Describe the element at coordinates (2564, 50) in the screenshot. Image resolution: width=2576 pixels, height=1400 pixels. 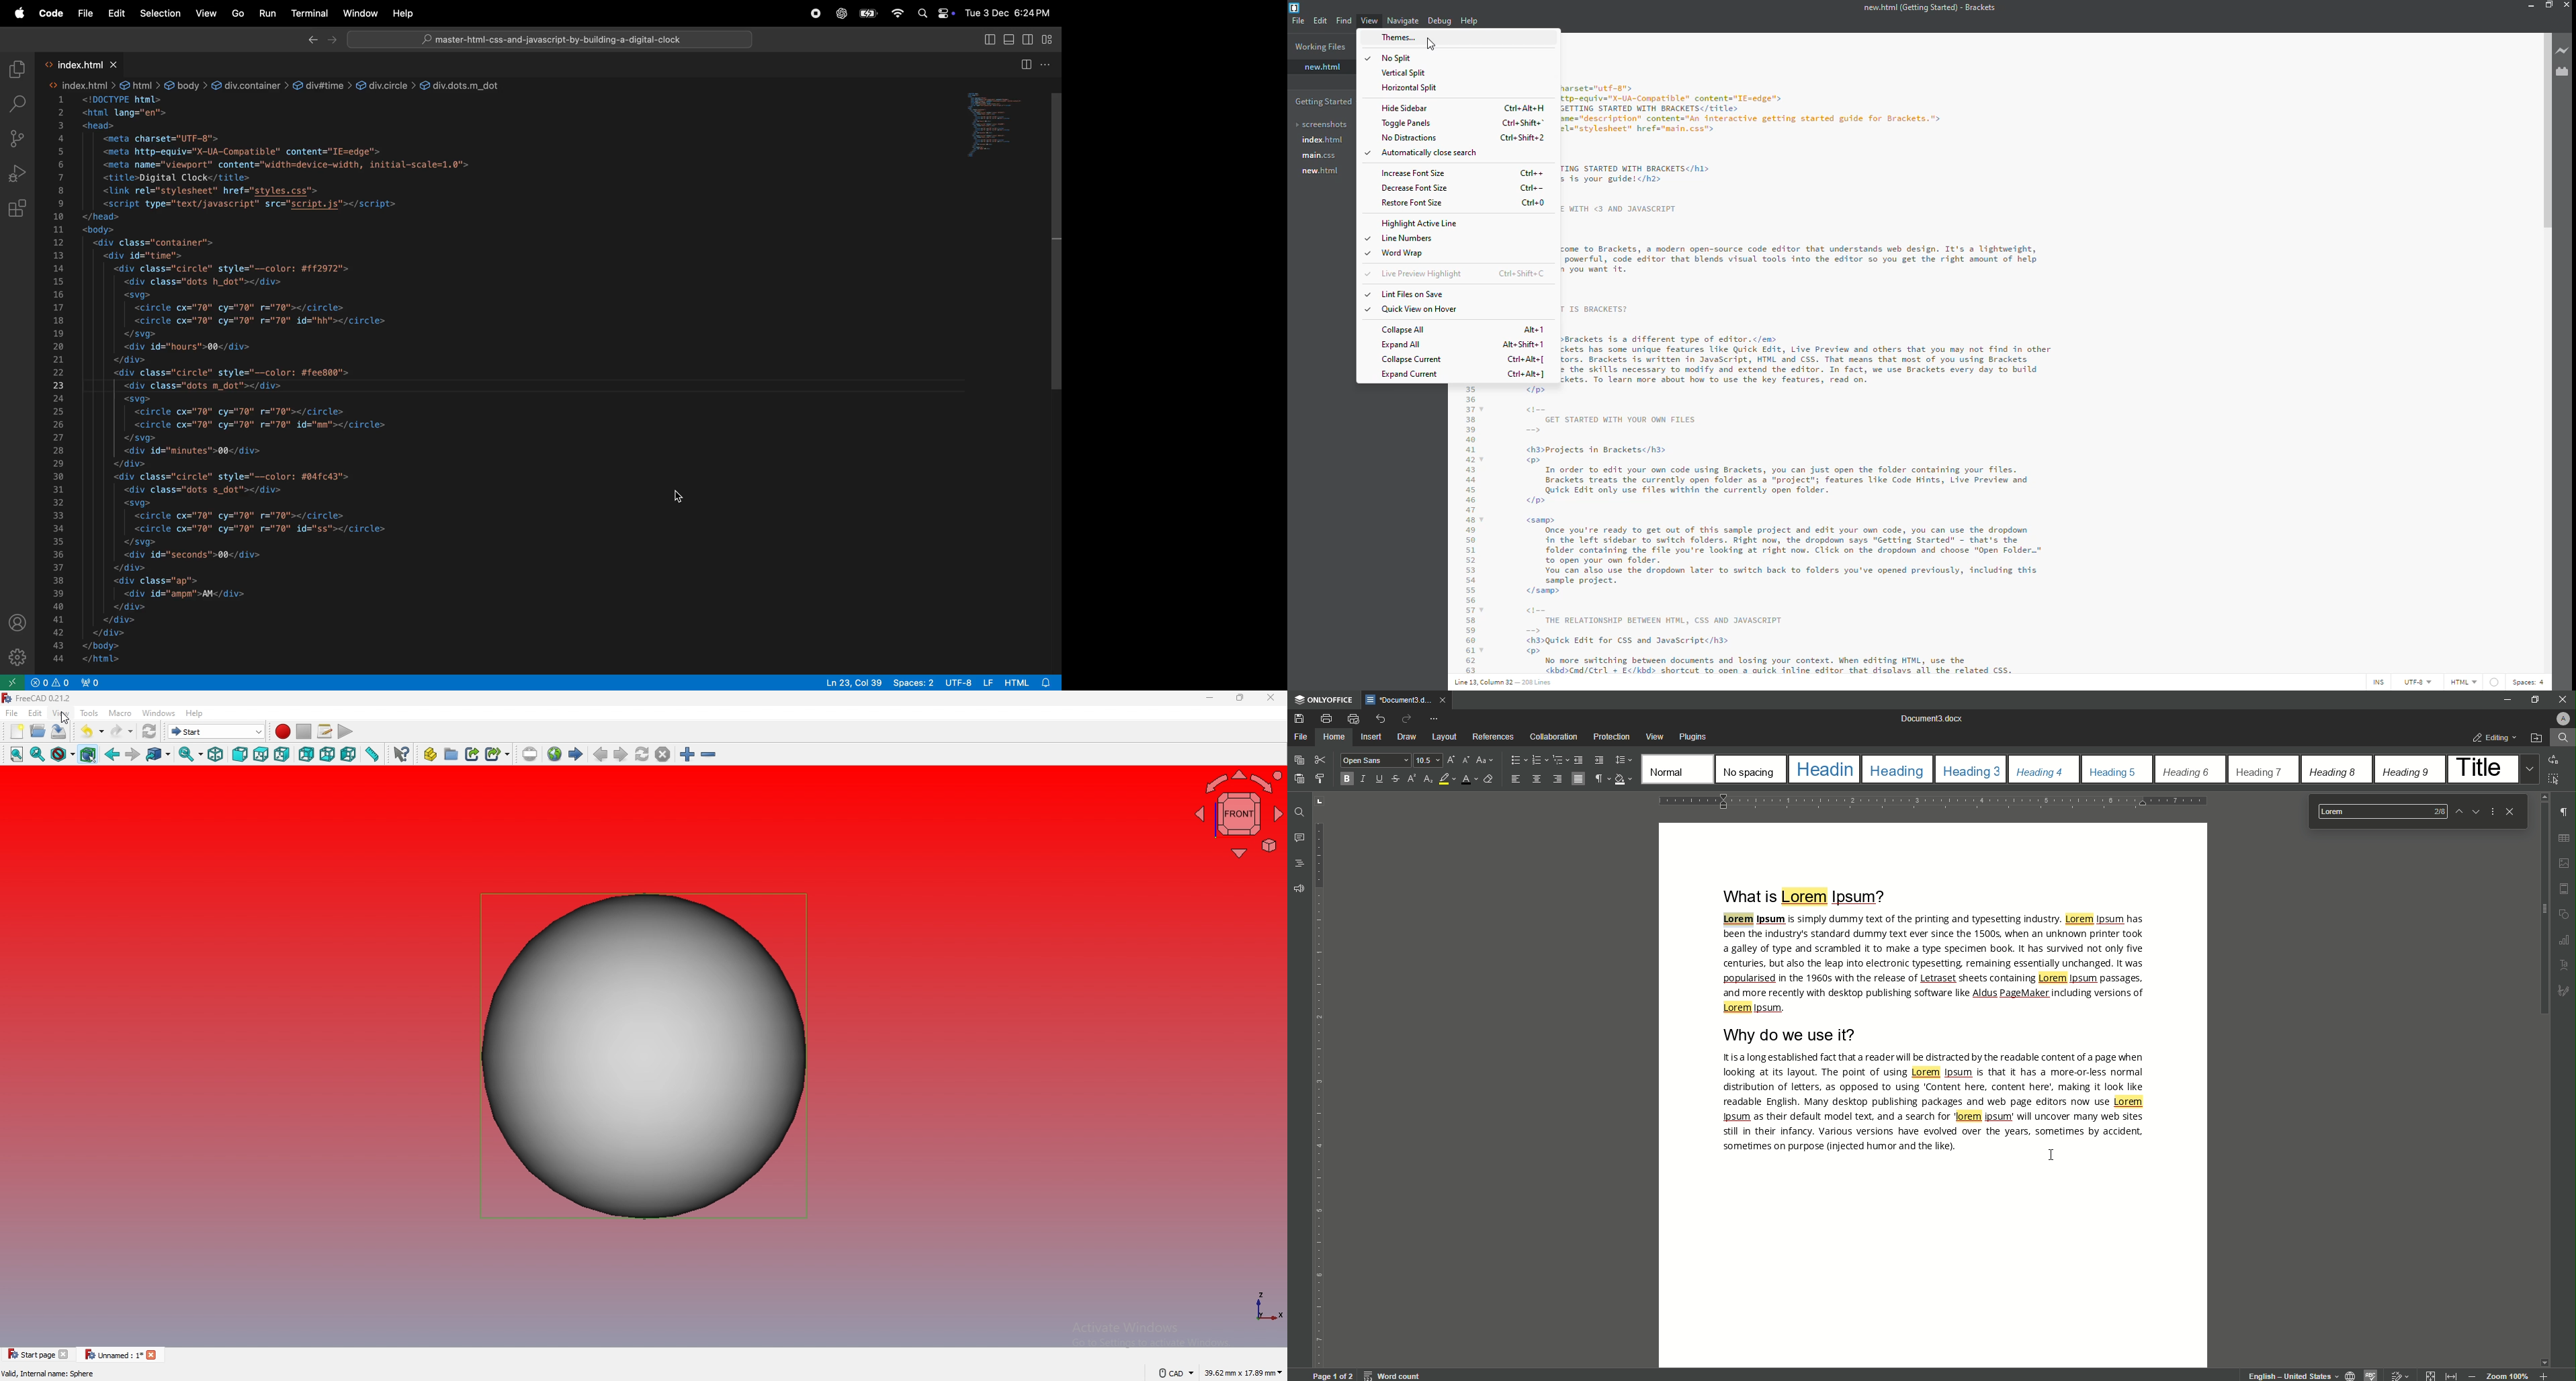
I see `live preview` at that location.